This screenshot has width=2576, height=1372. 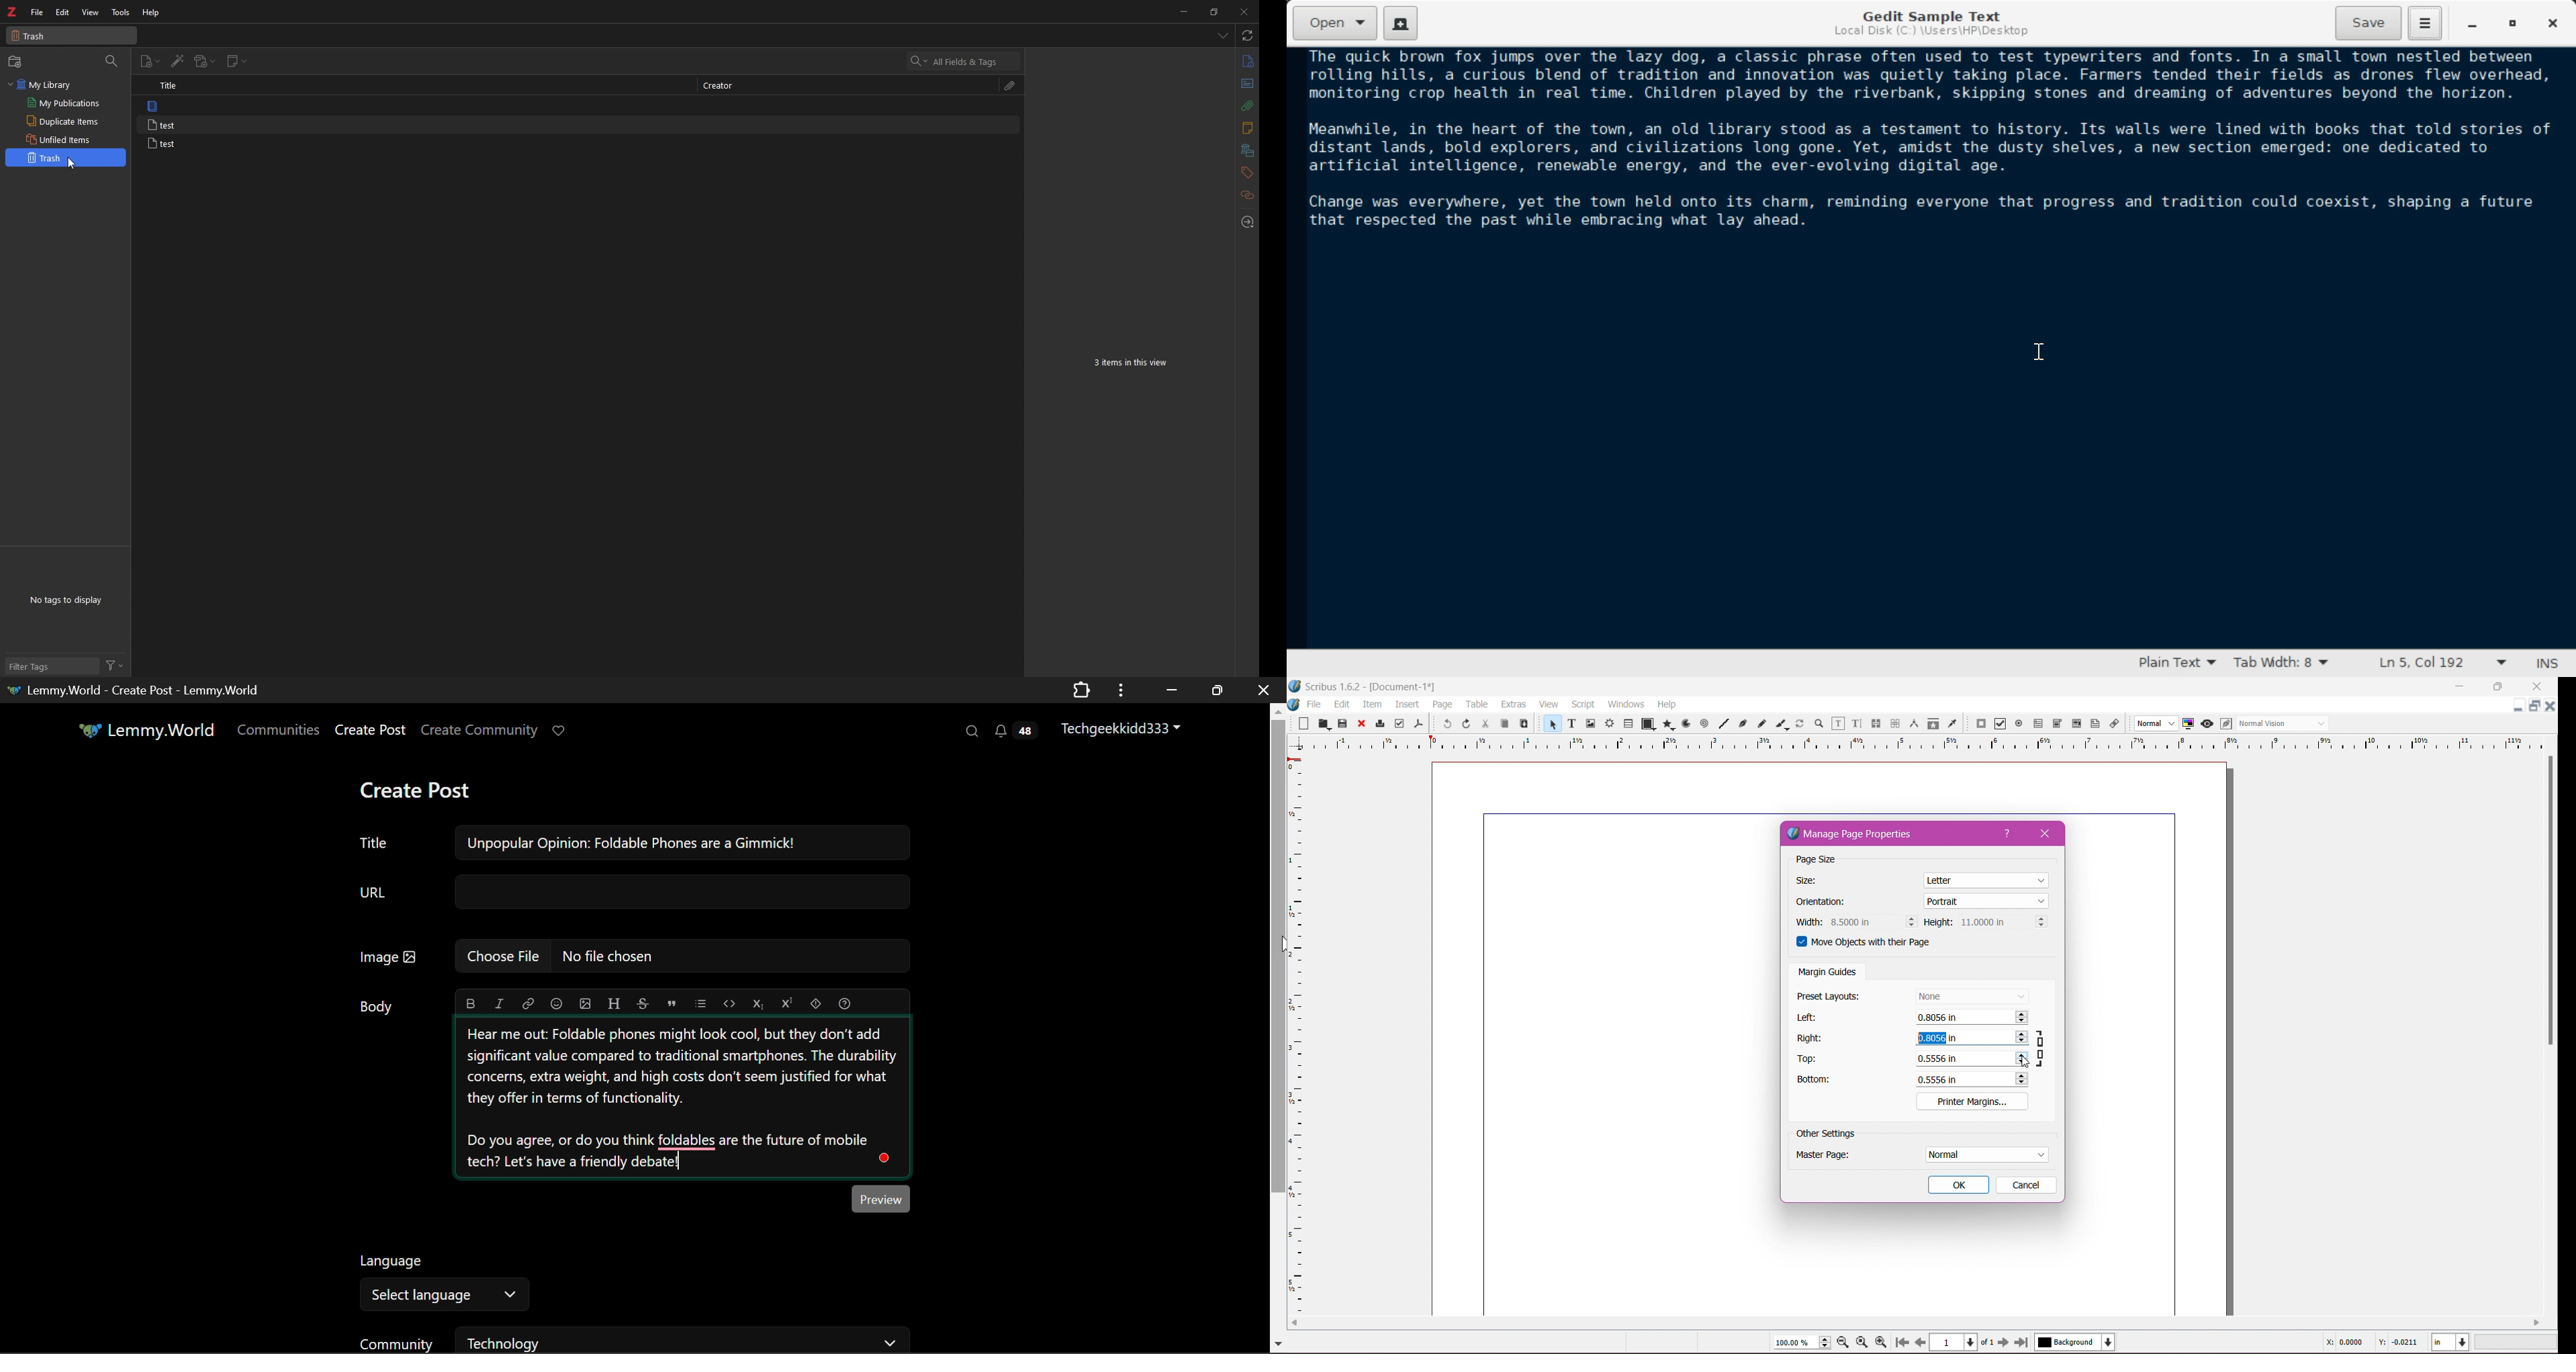 What do you see at coordinates (2038, 724) in the screenshot?
I see `PDF Text Field` at bounding box center [2038, 724].